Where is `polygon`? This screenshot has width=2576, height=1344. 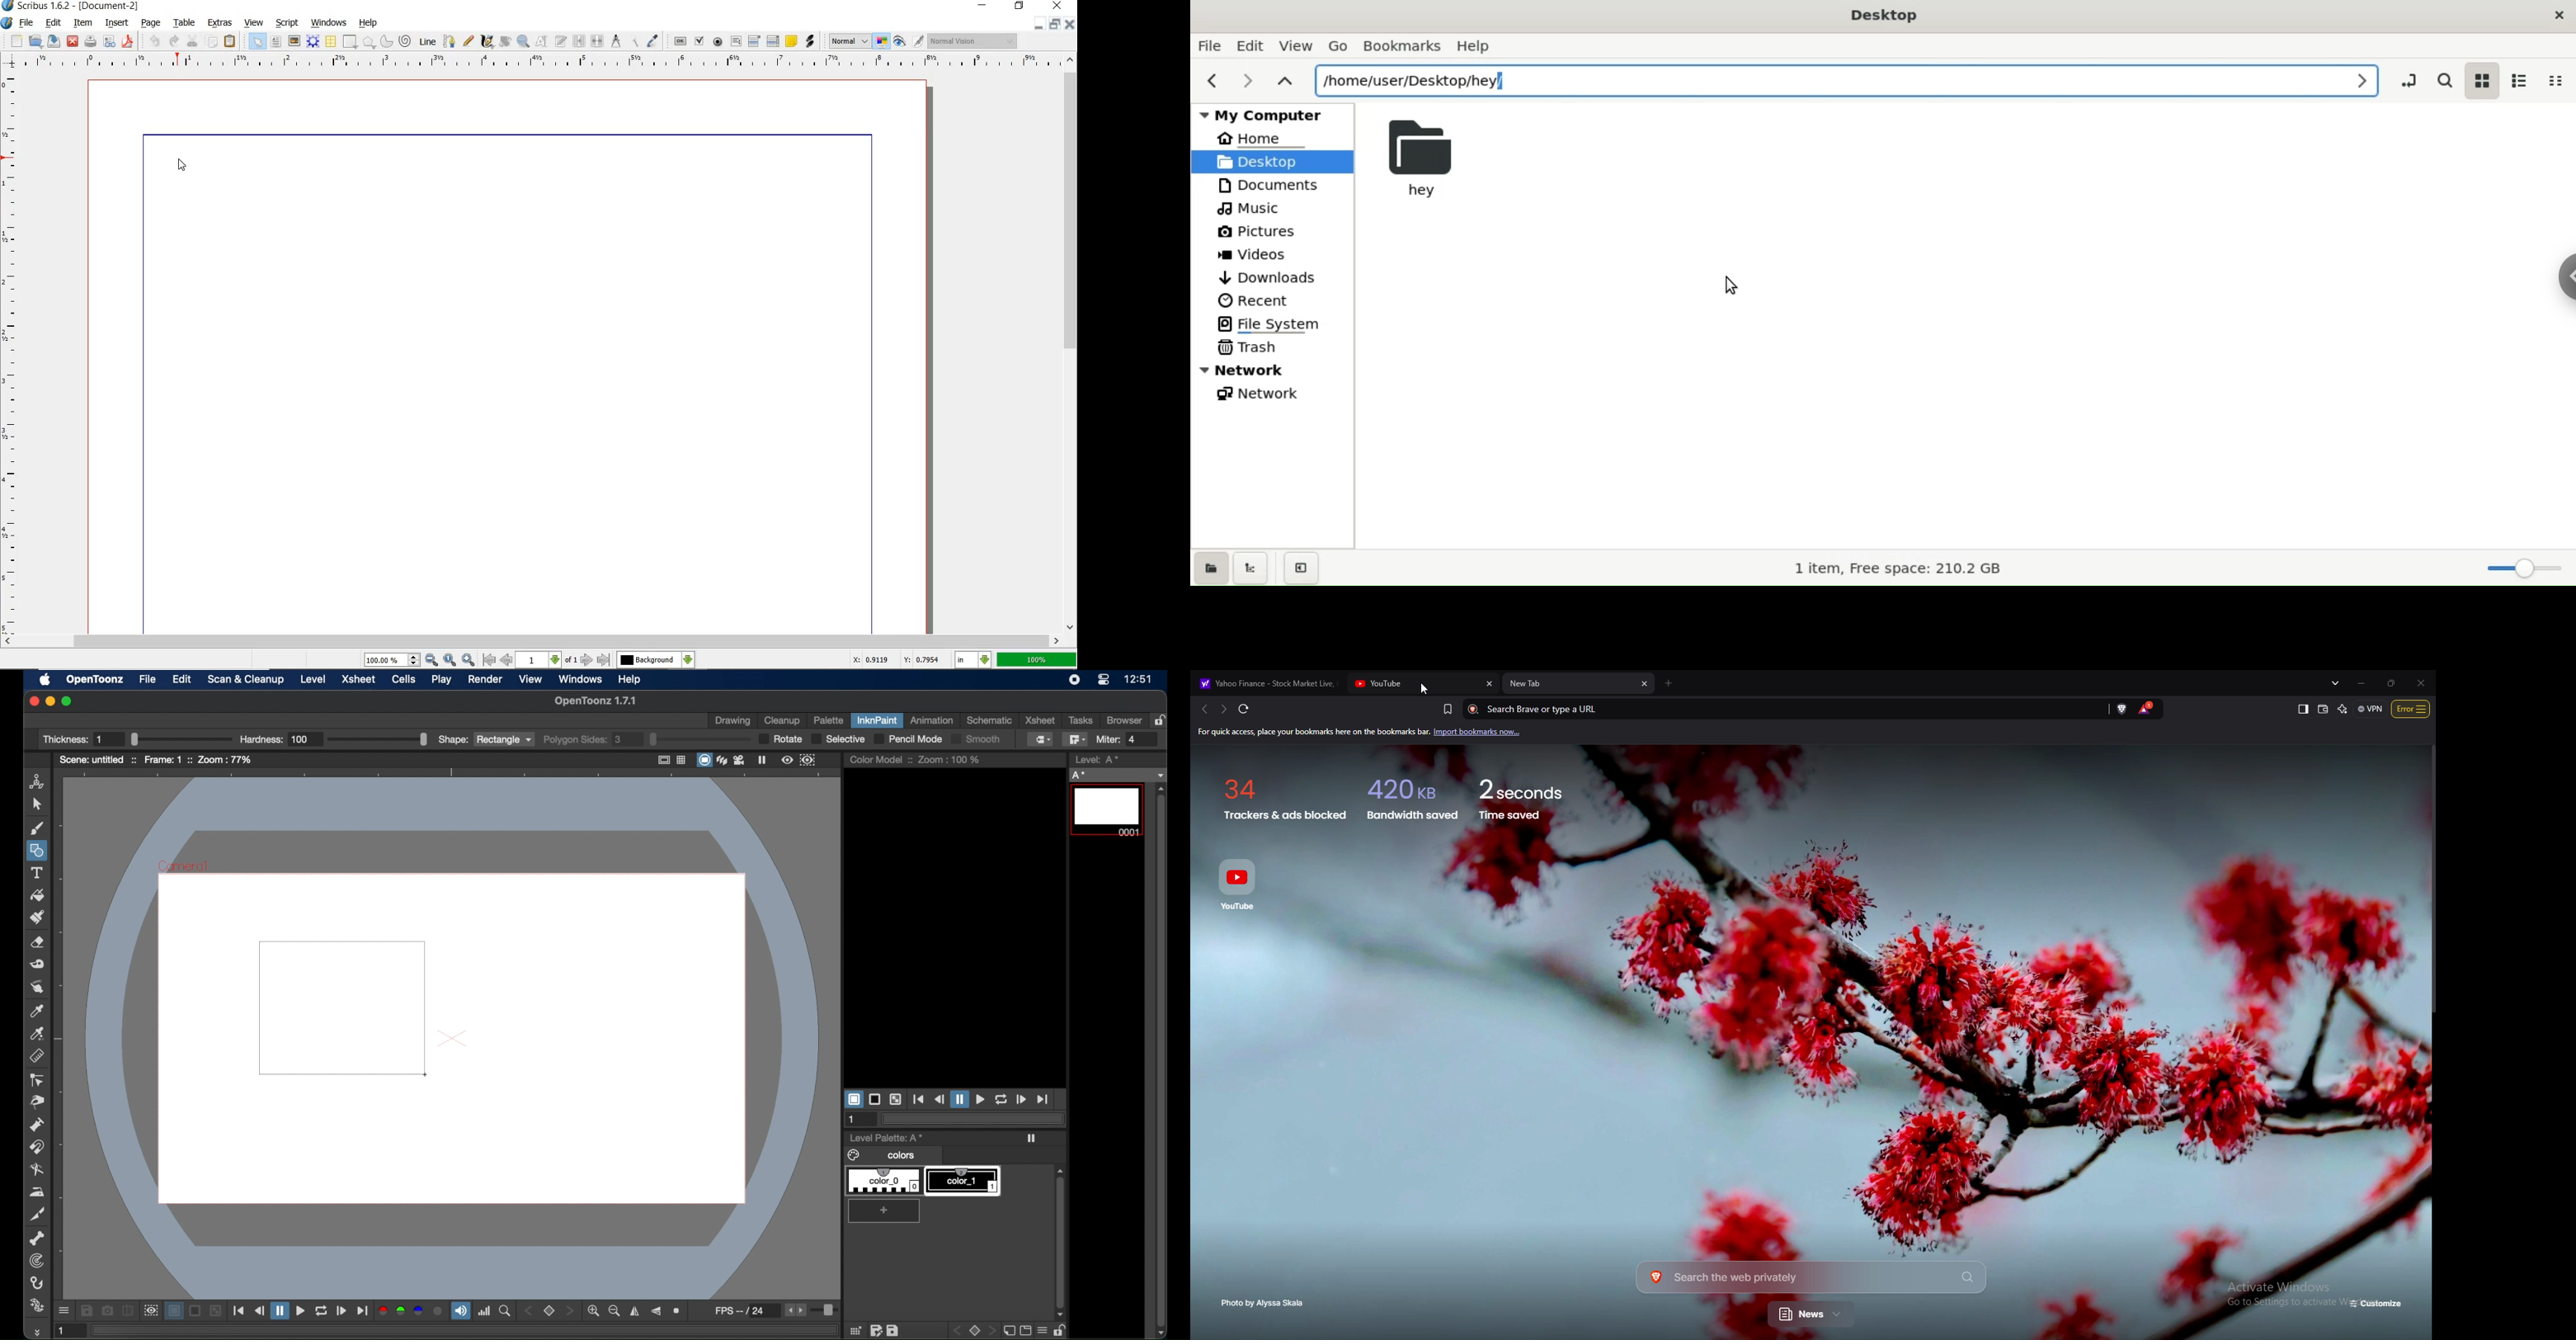 polygon is located at coordinates (369, 42).